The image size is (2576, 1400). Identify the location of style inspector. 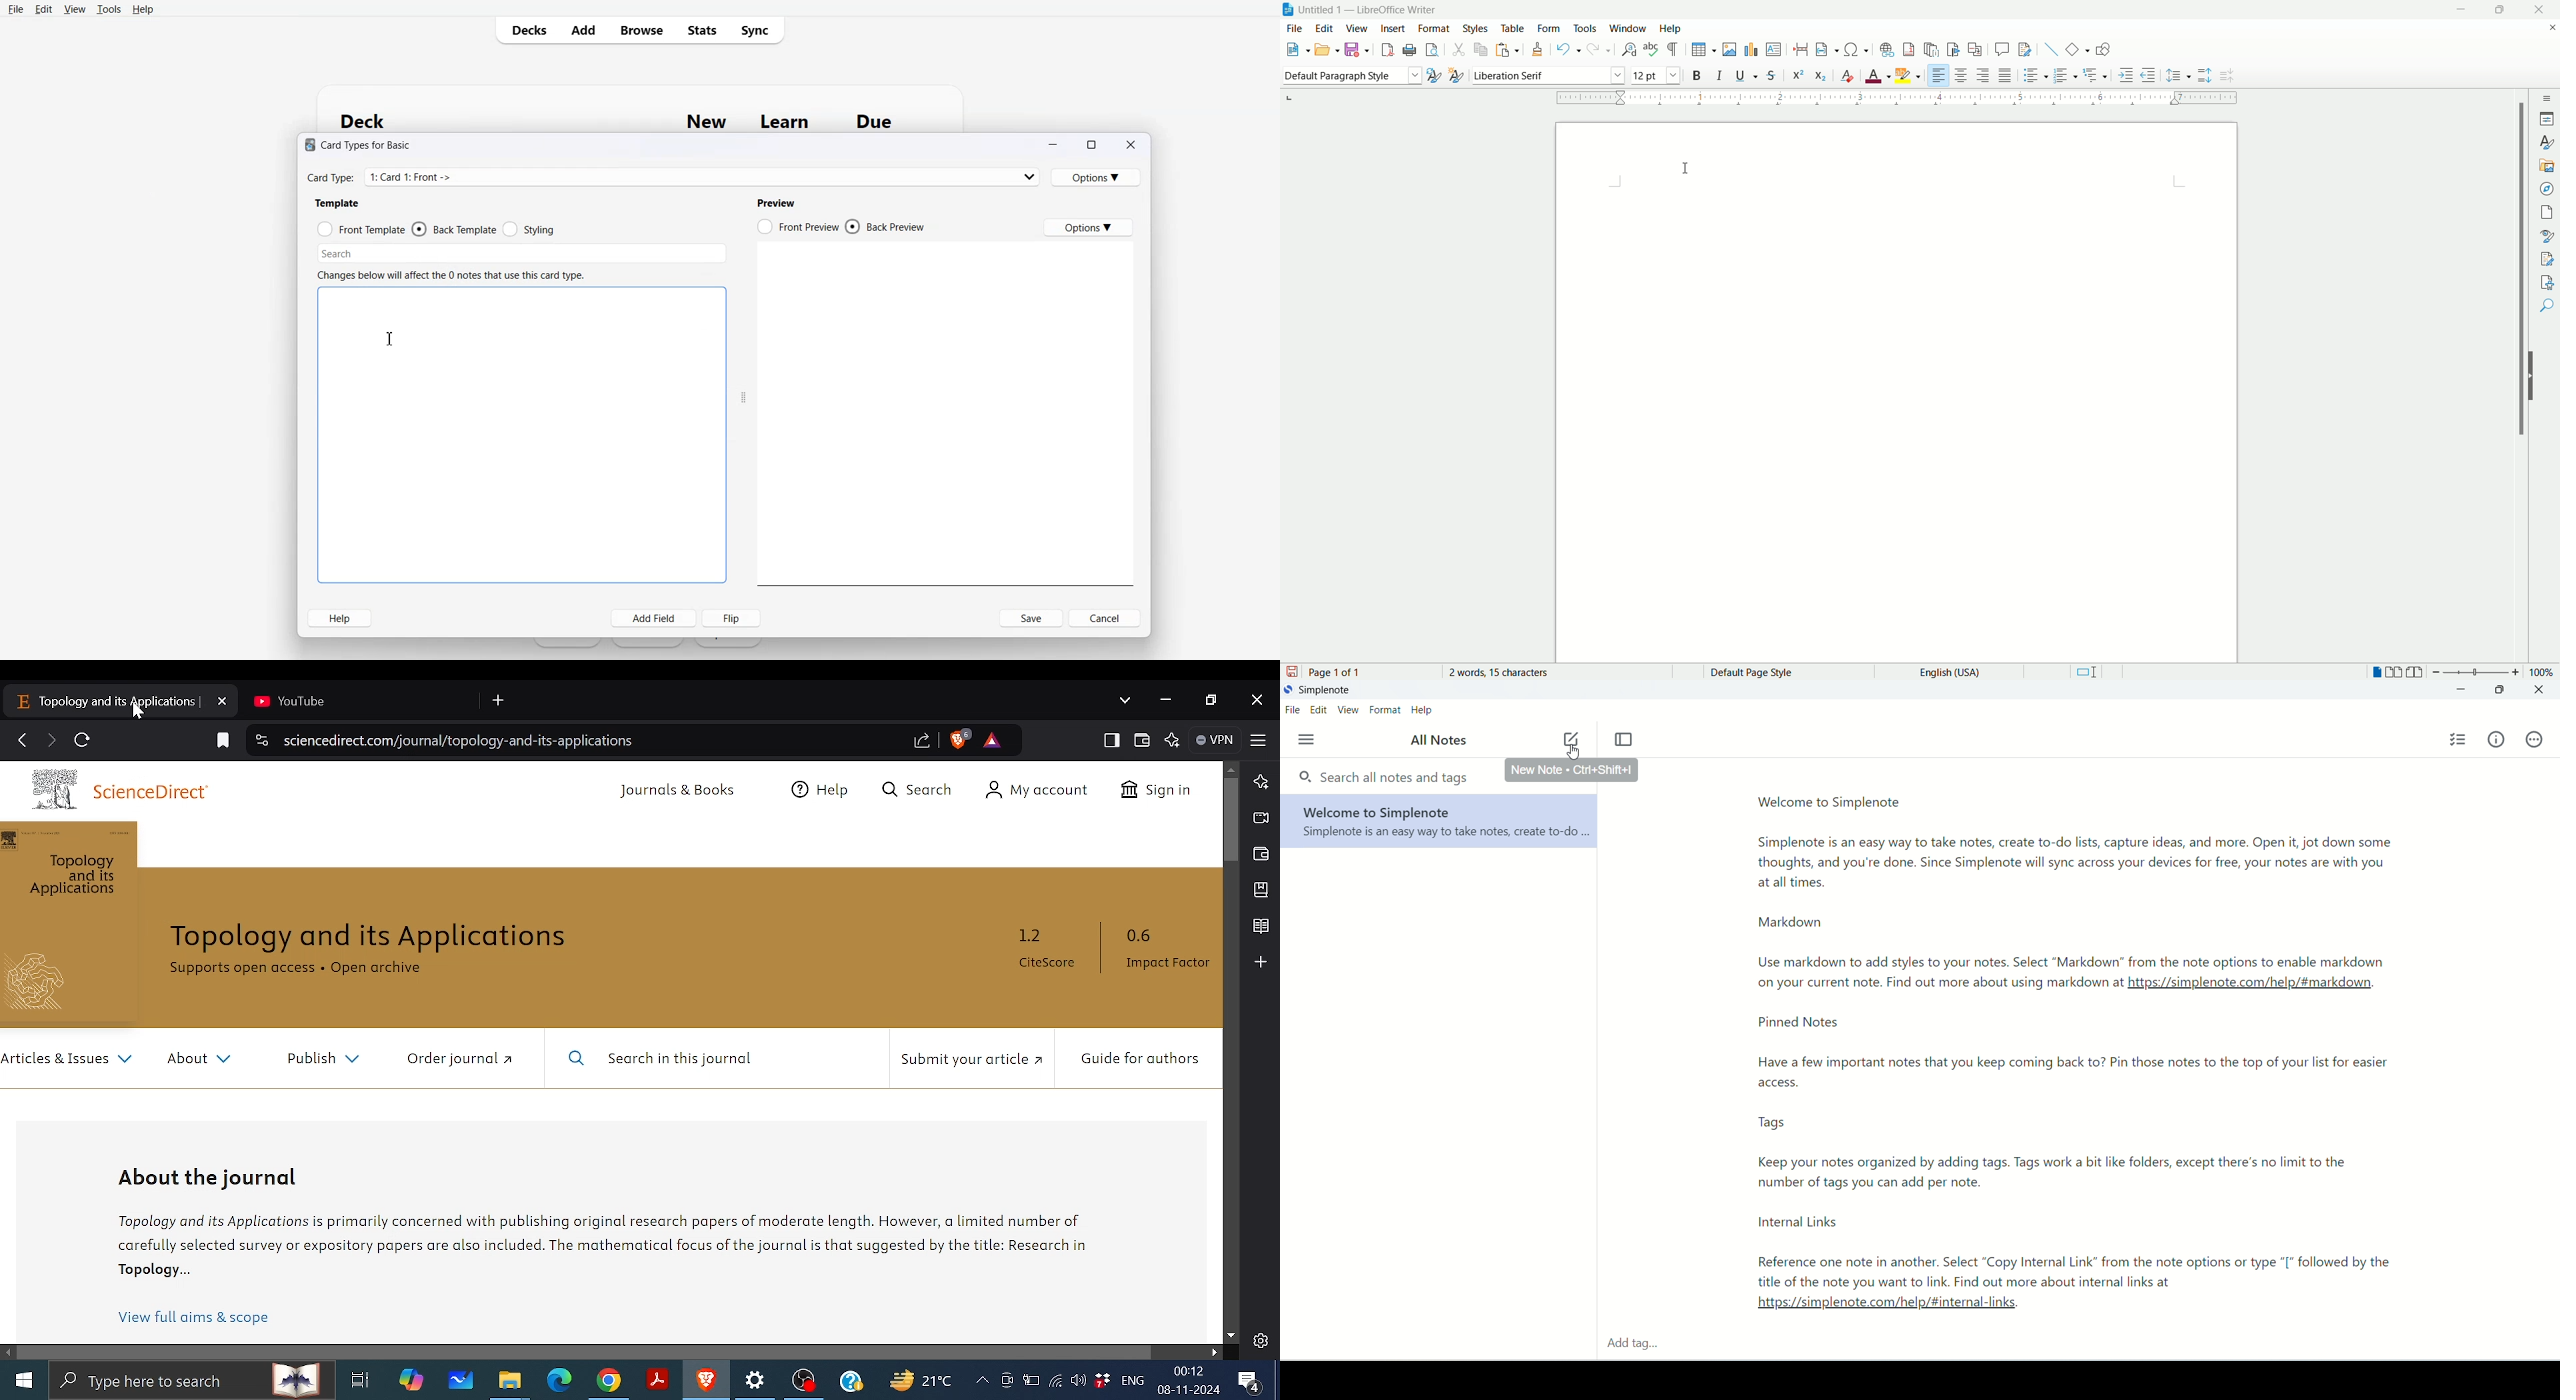
(2548, 235).